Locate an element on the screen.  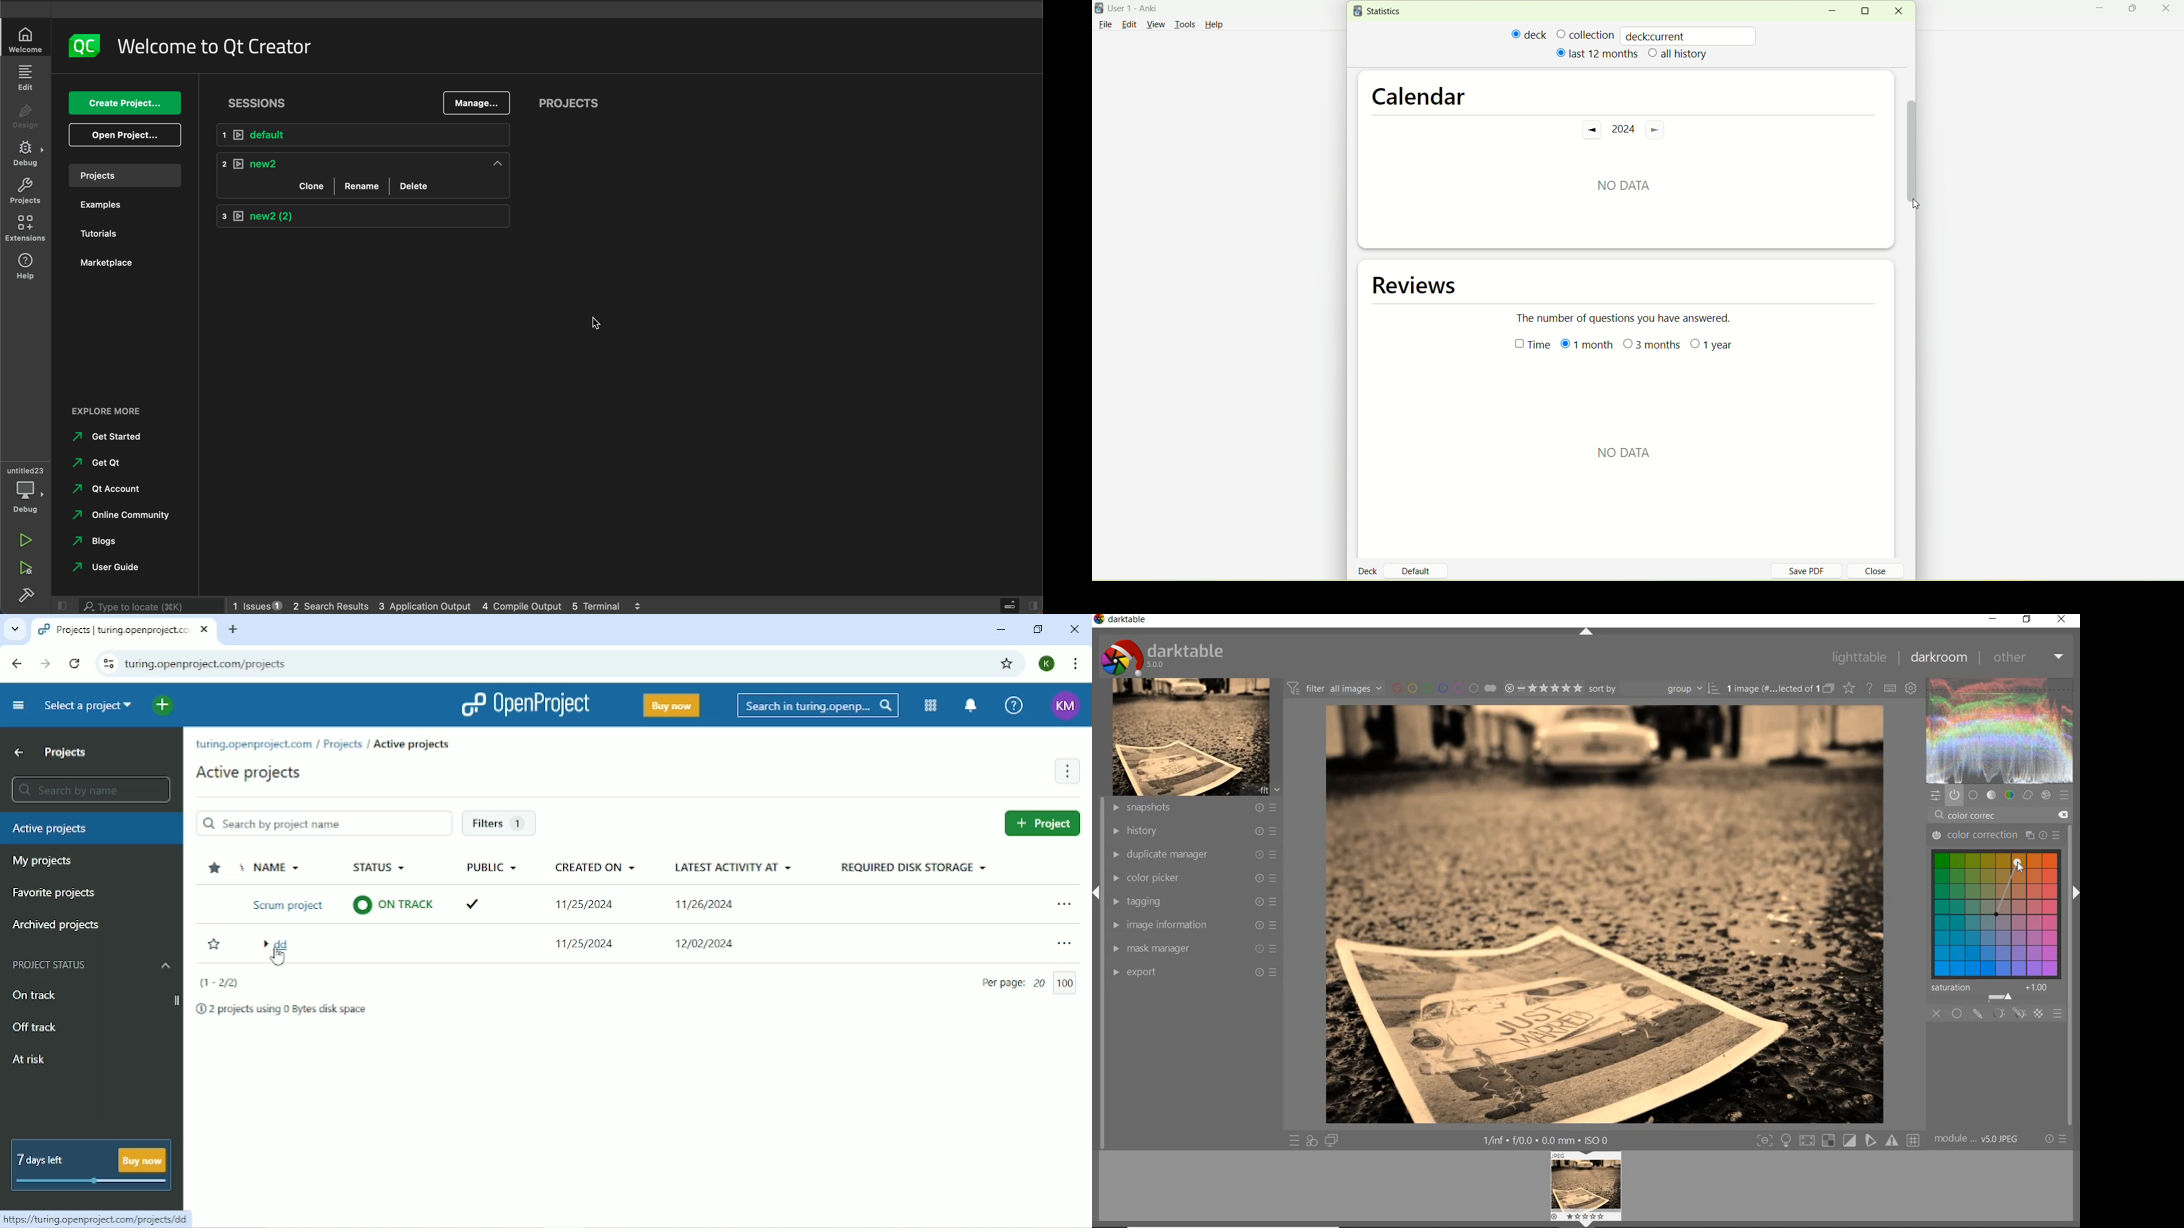
Project status is located at coordinates (91, 965).